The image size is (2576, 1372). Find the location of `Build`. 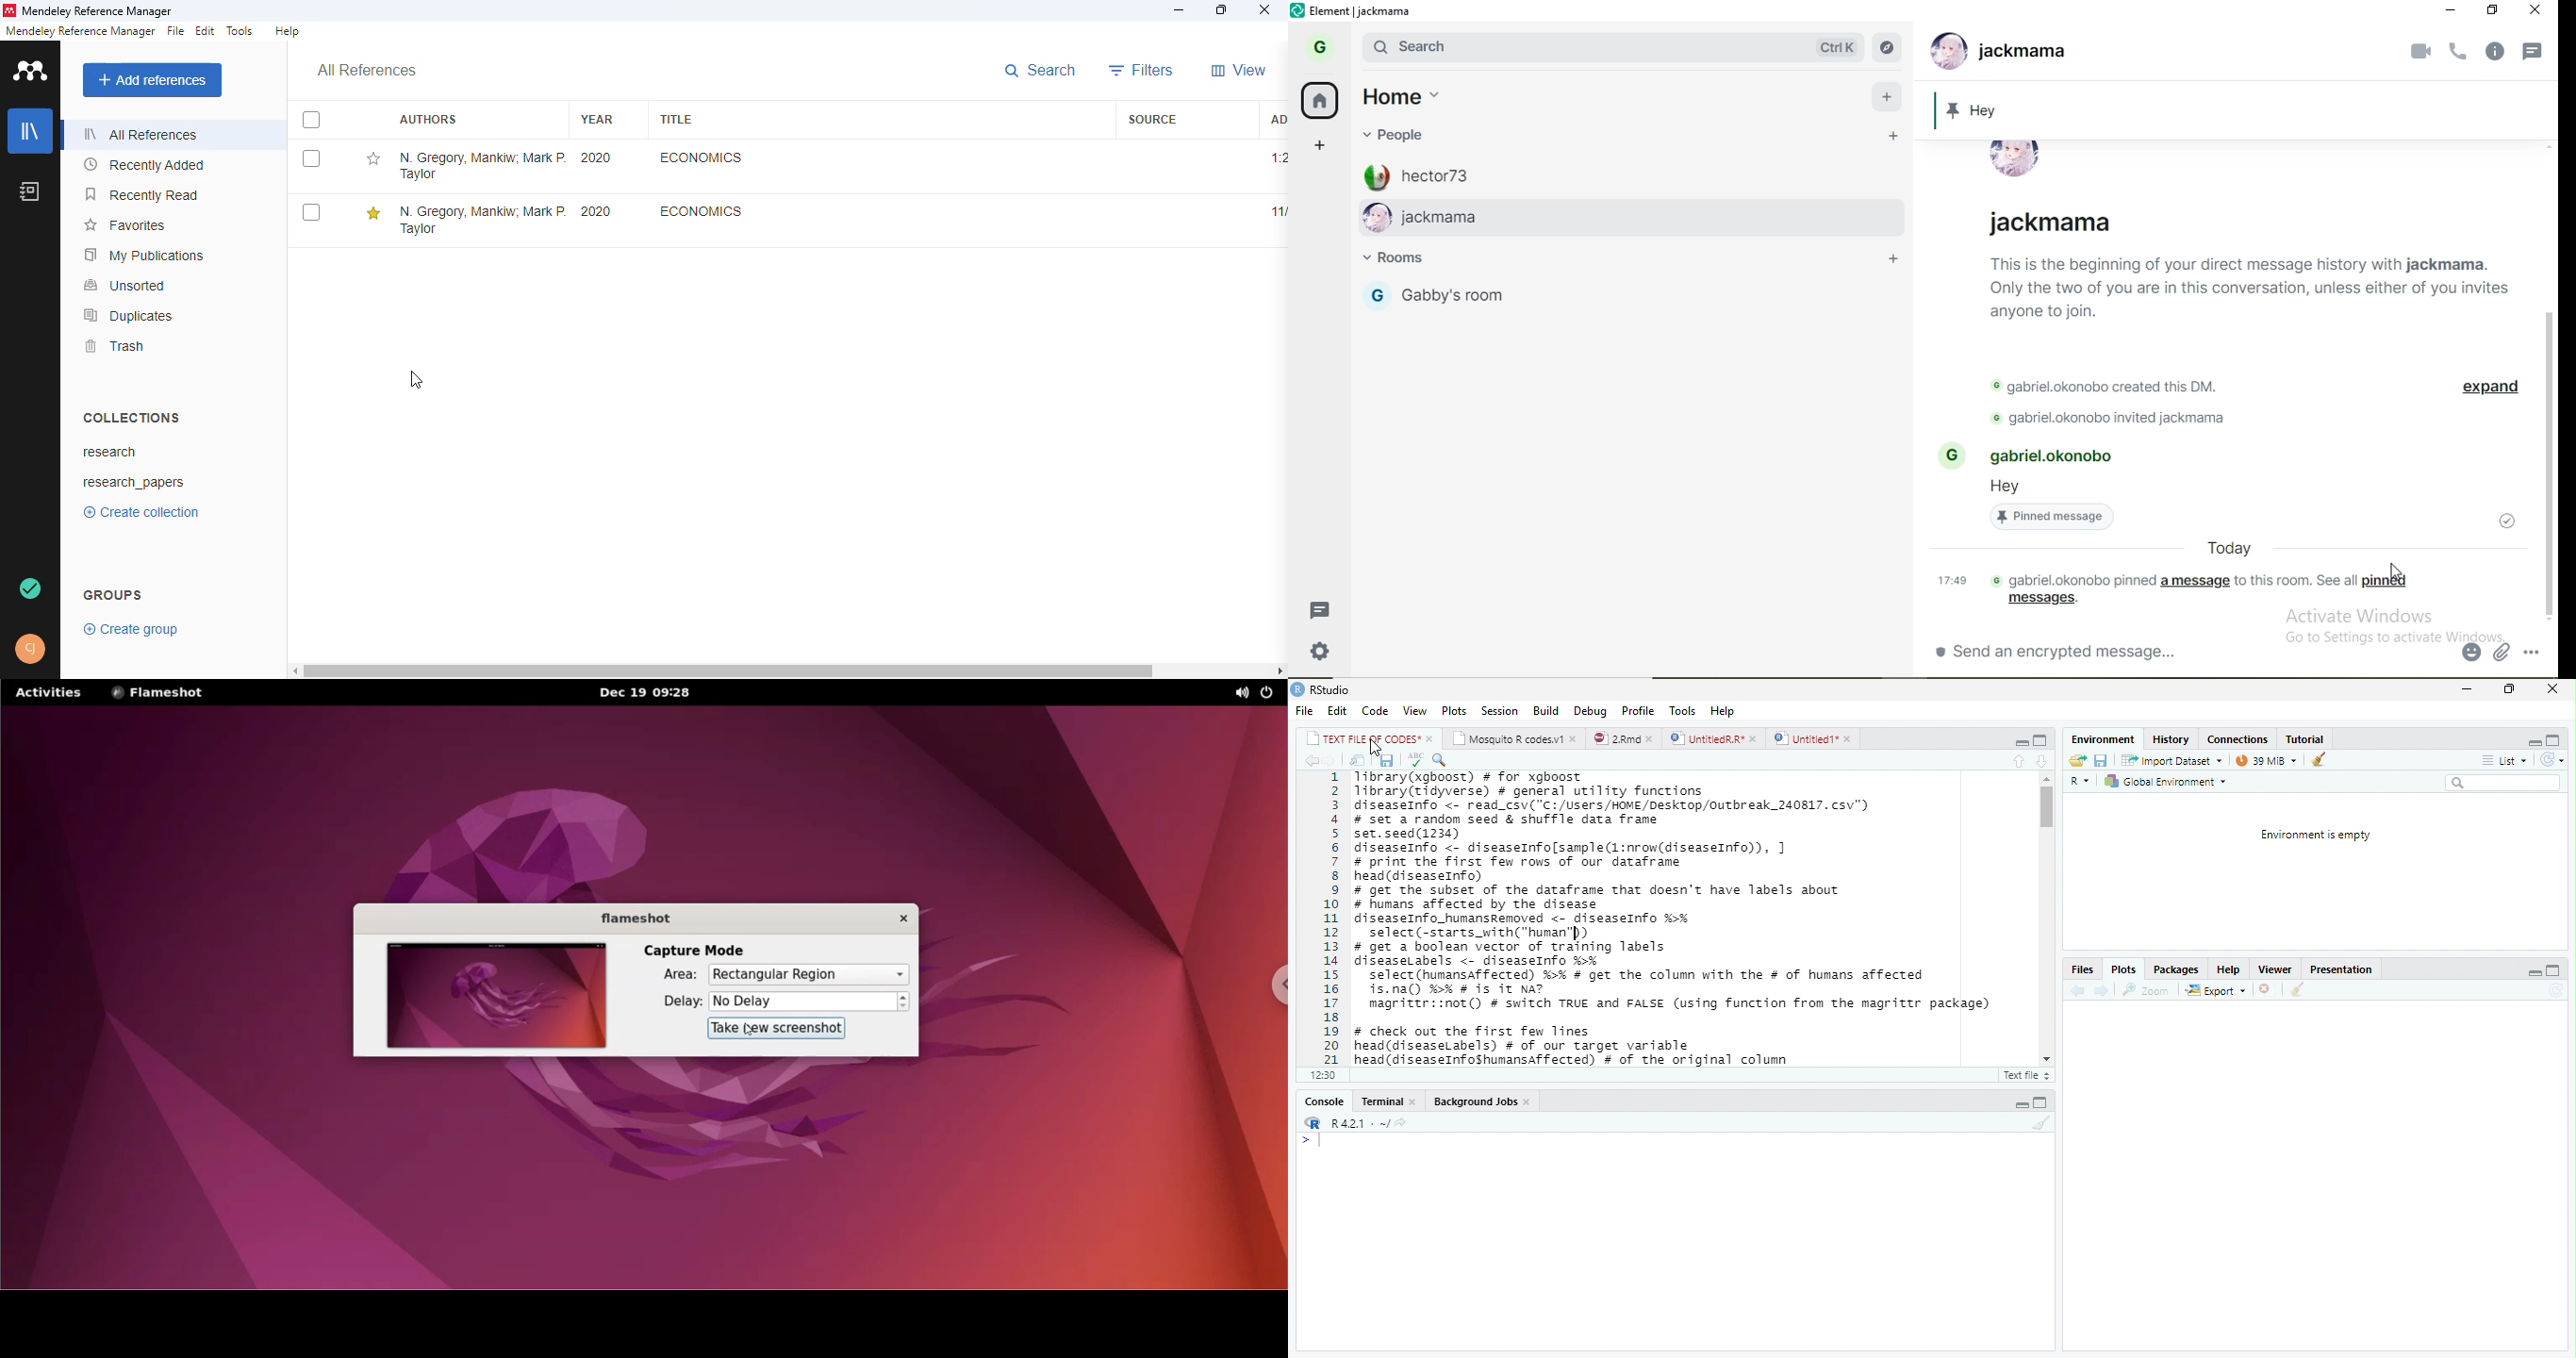

Build is located at coordinates (1546, 711).